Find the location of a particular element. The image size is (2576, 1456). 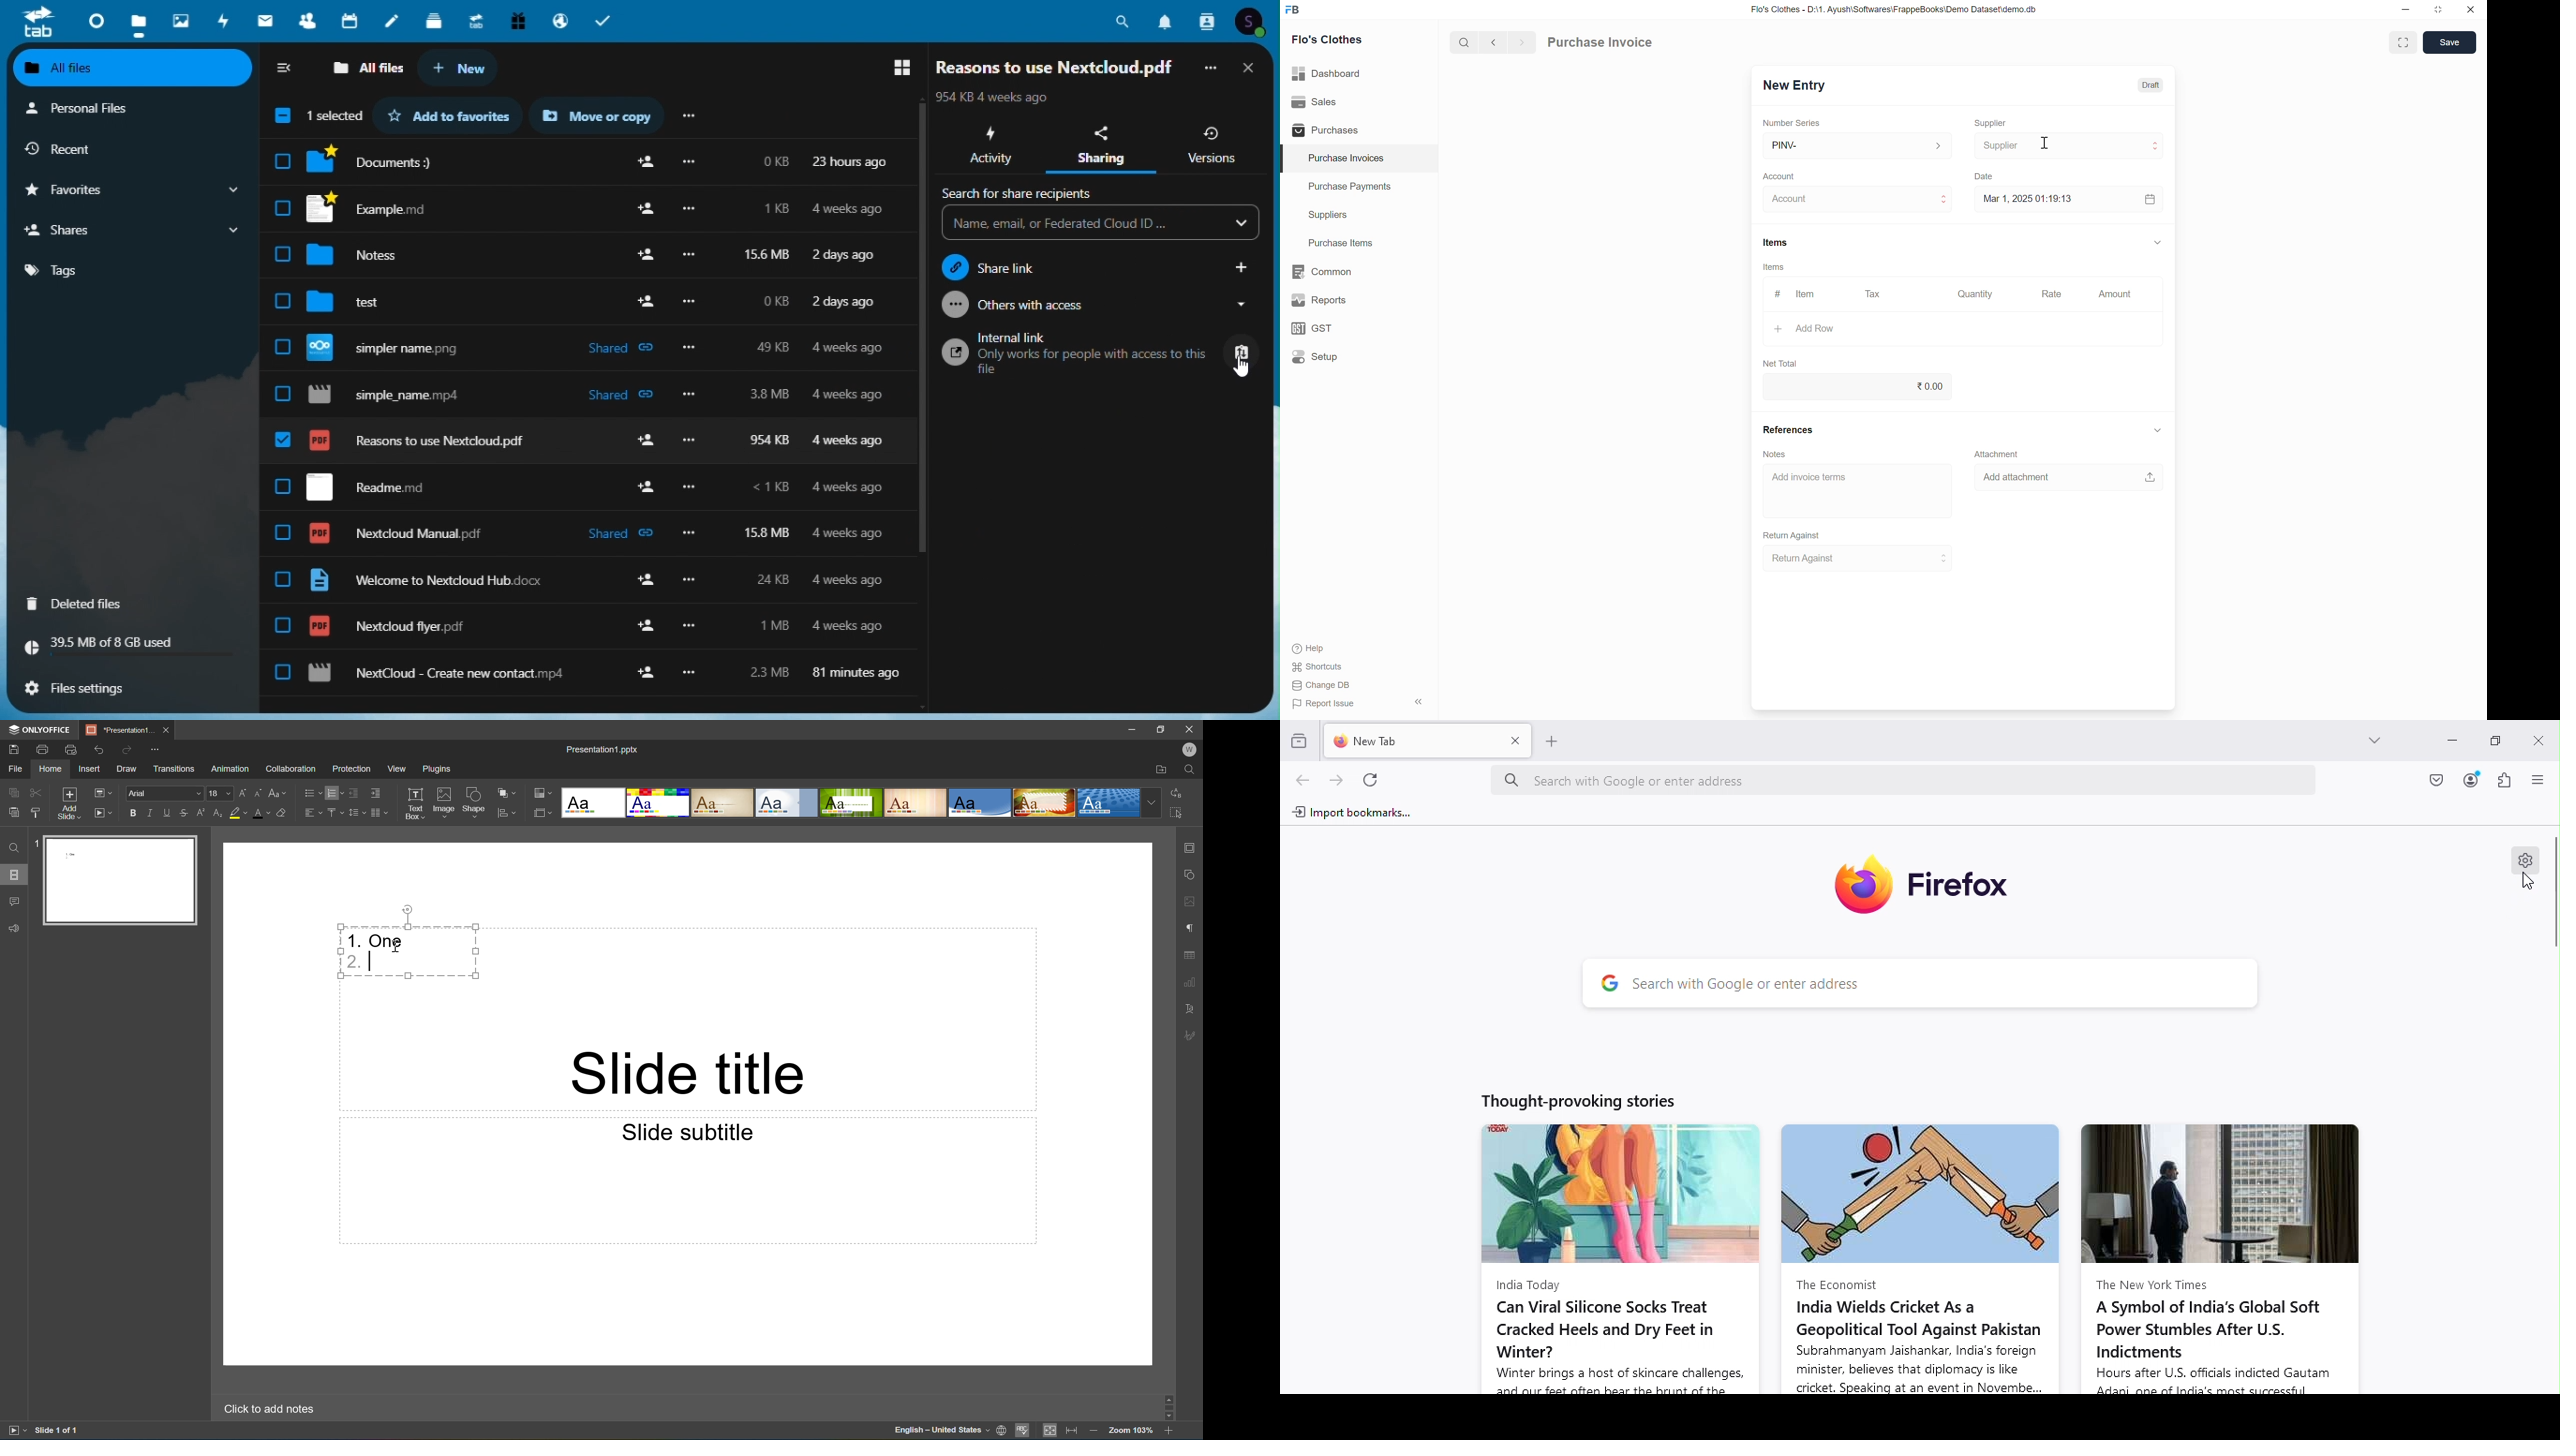

more options is located at coordinates (692, 628).